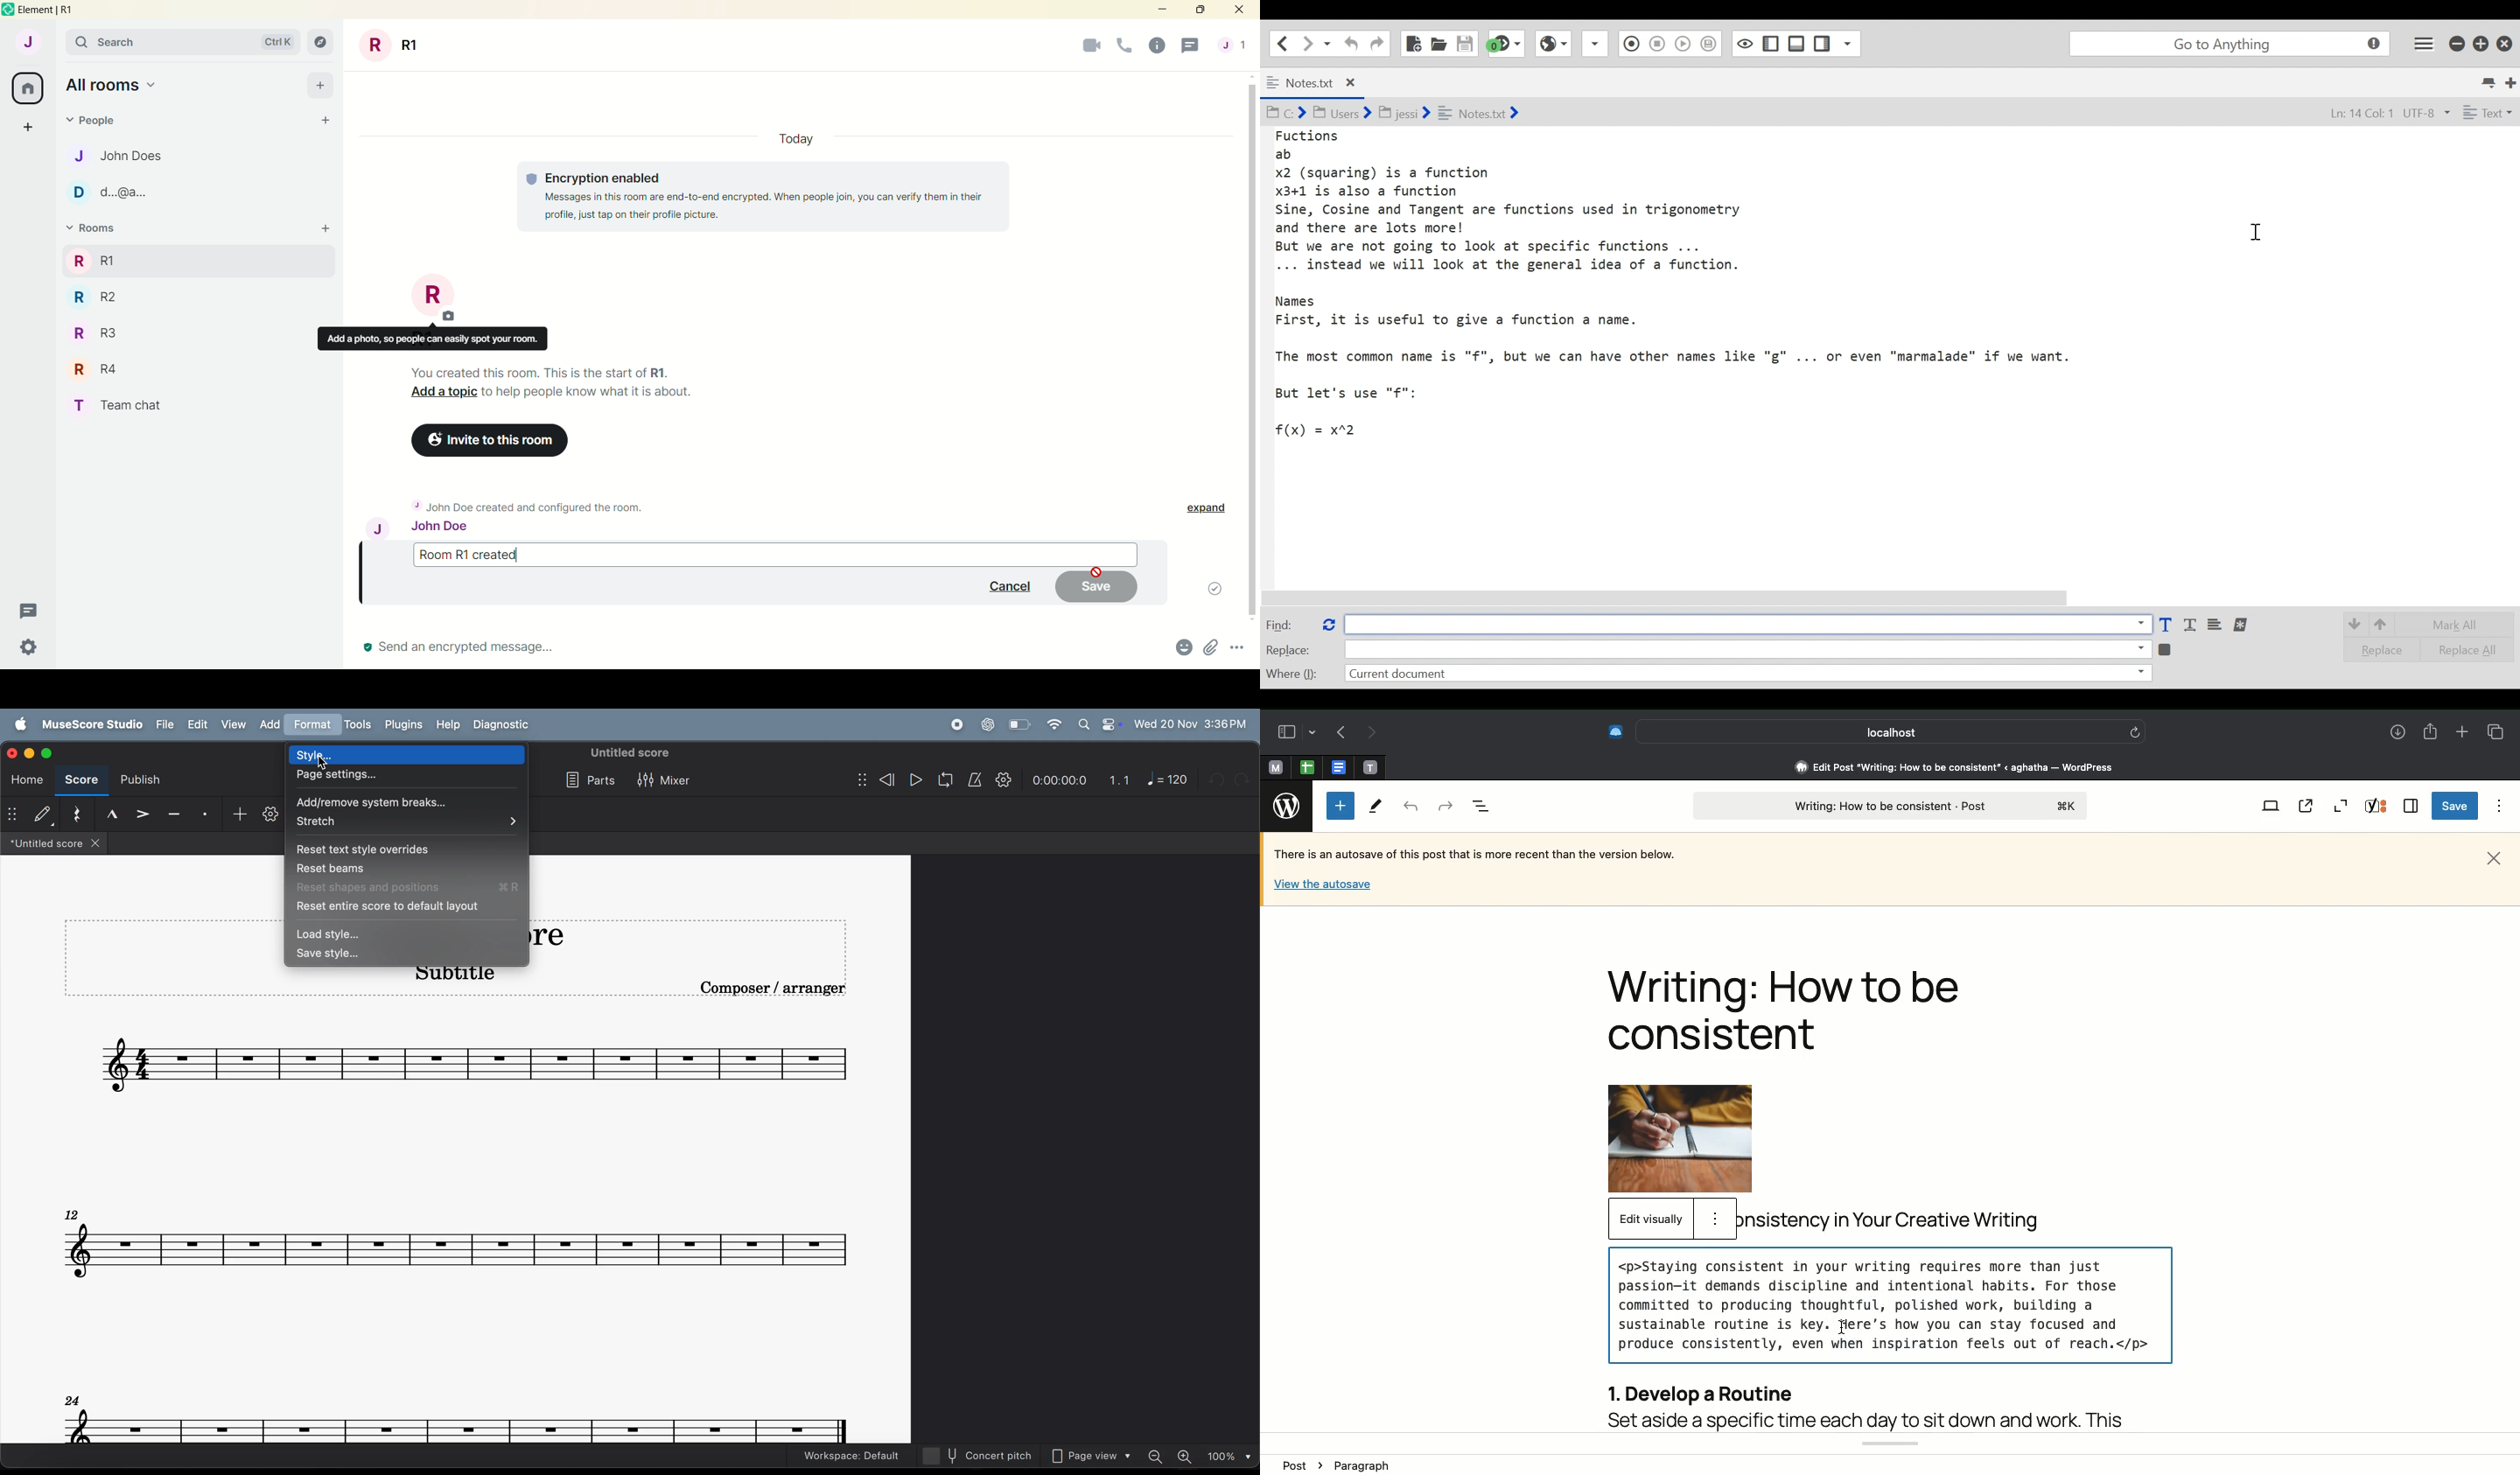 The image size is (2520, 1484). What do you see at coordinates (1376, 807) in the screenshot?
I see `Tools` at bounding box center [1376, 807].